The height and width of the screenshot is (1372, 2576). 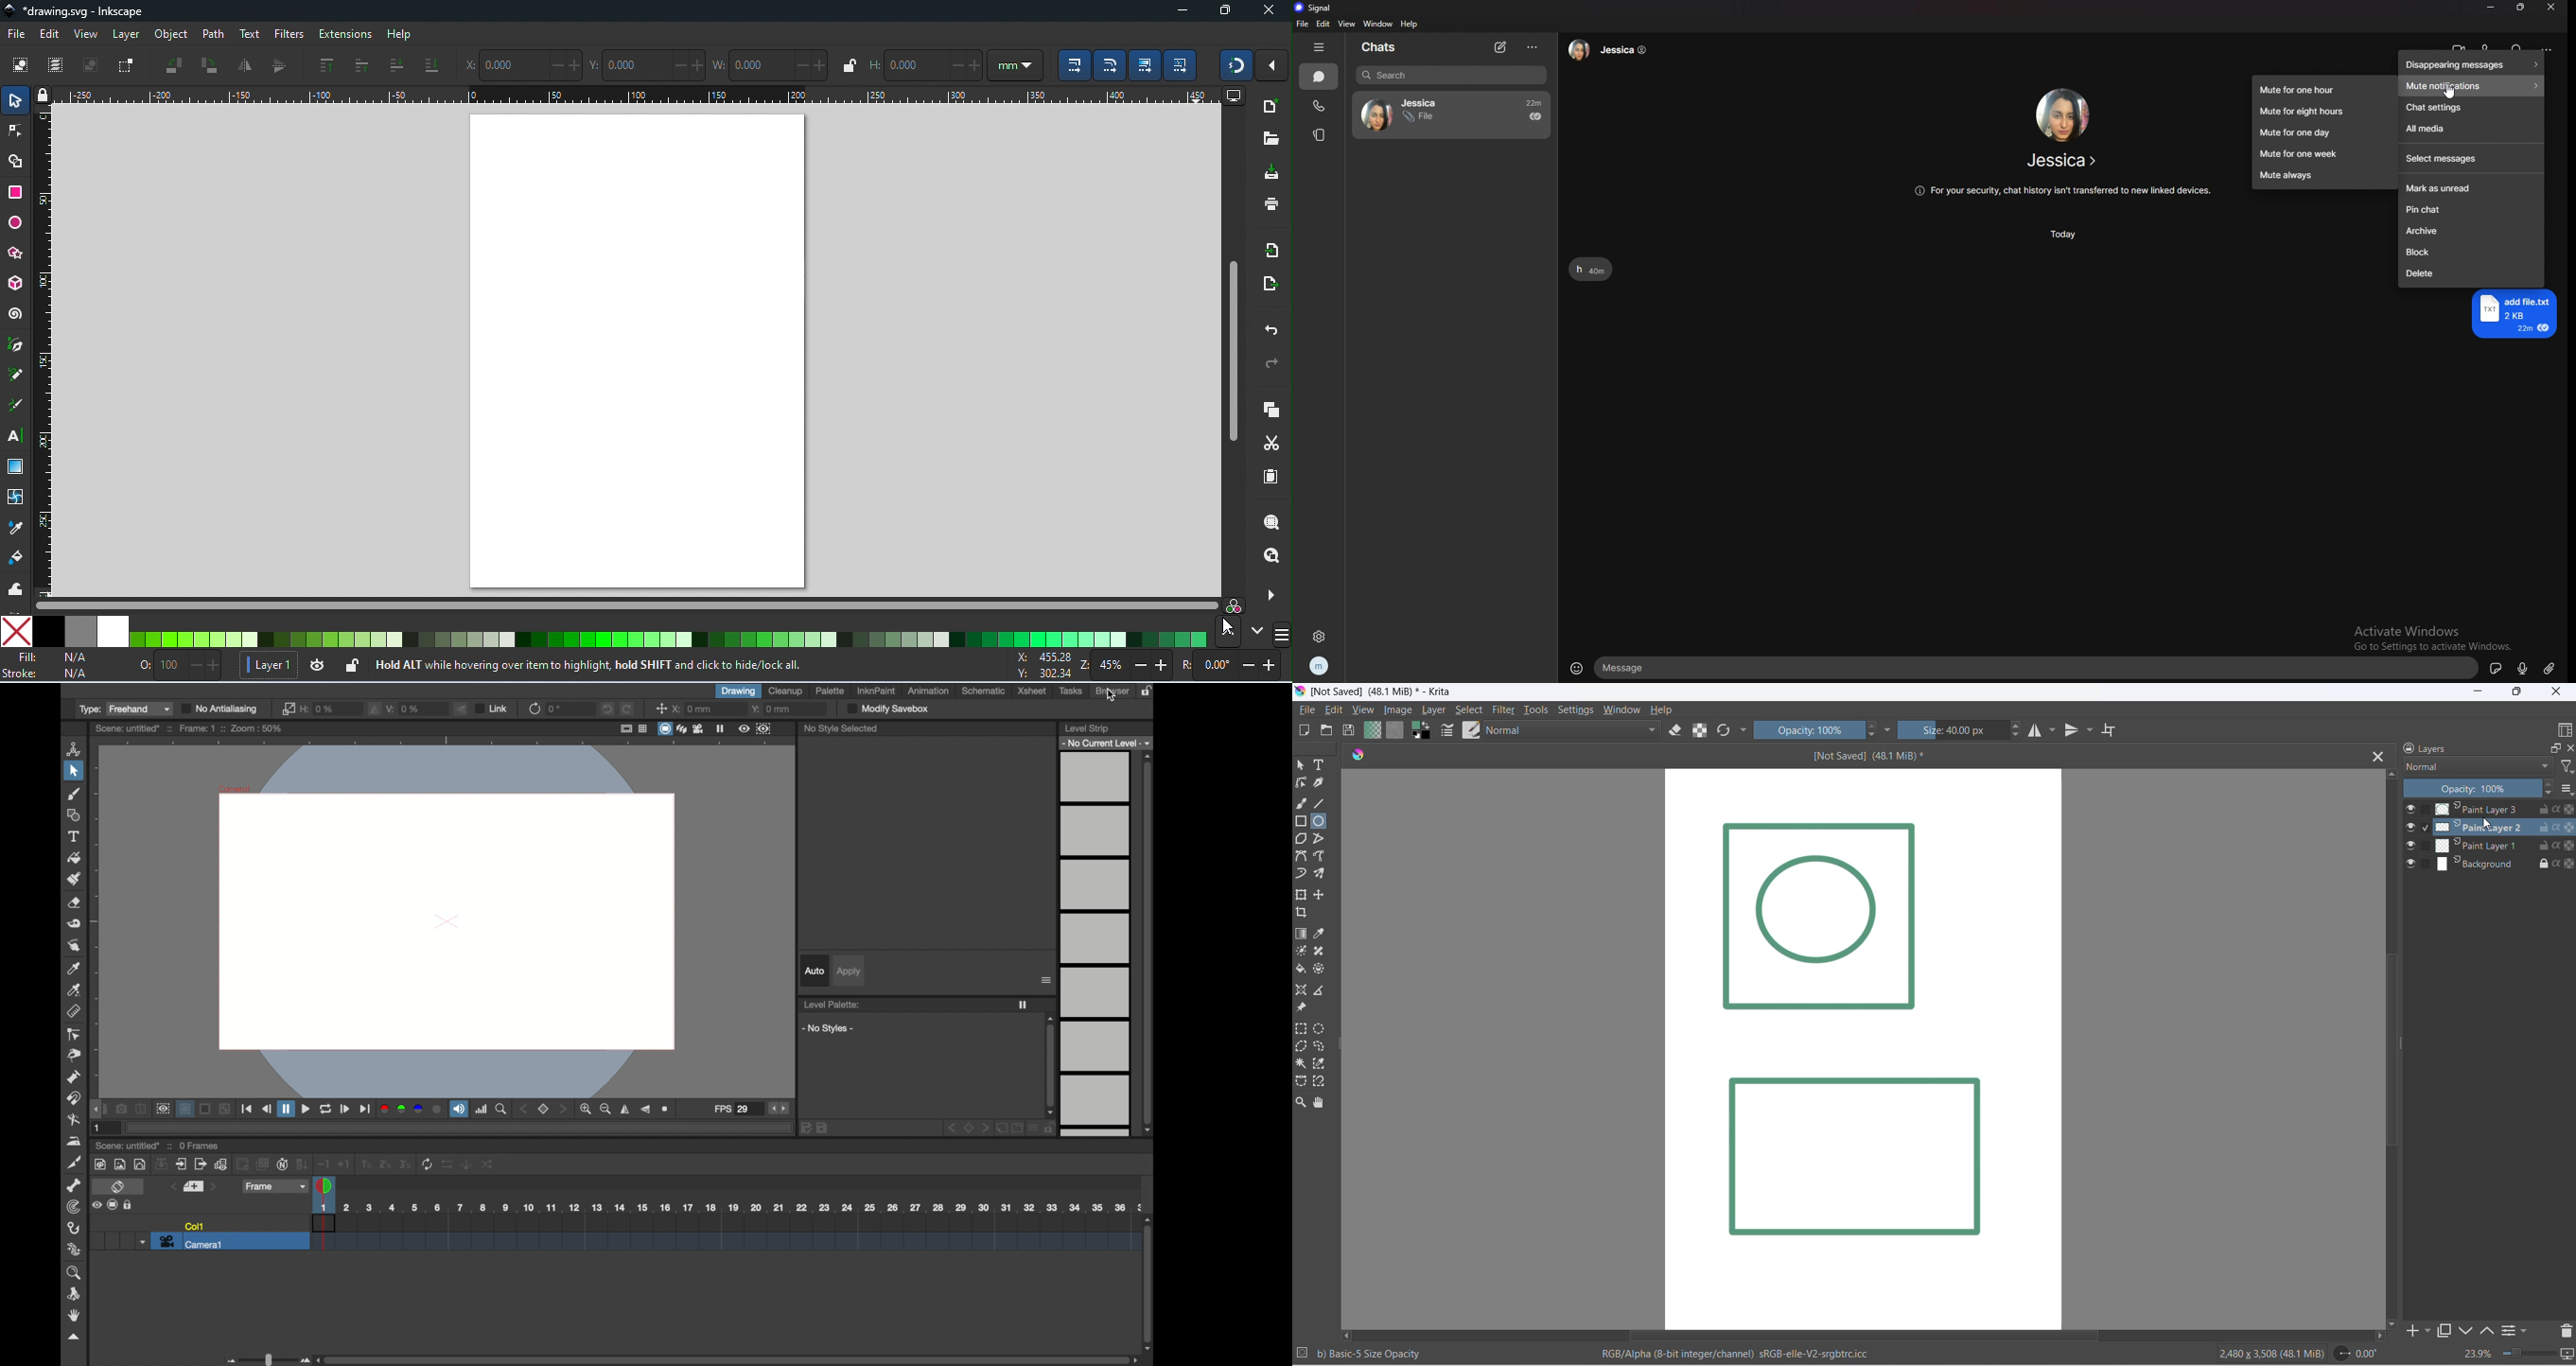 I want to click on view, so click(x=1347, y=23).